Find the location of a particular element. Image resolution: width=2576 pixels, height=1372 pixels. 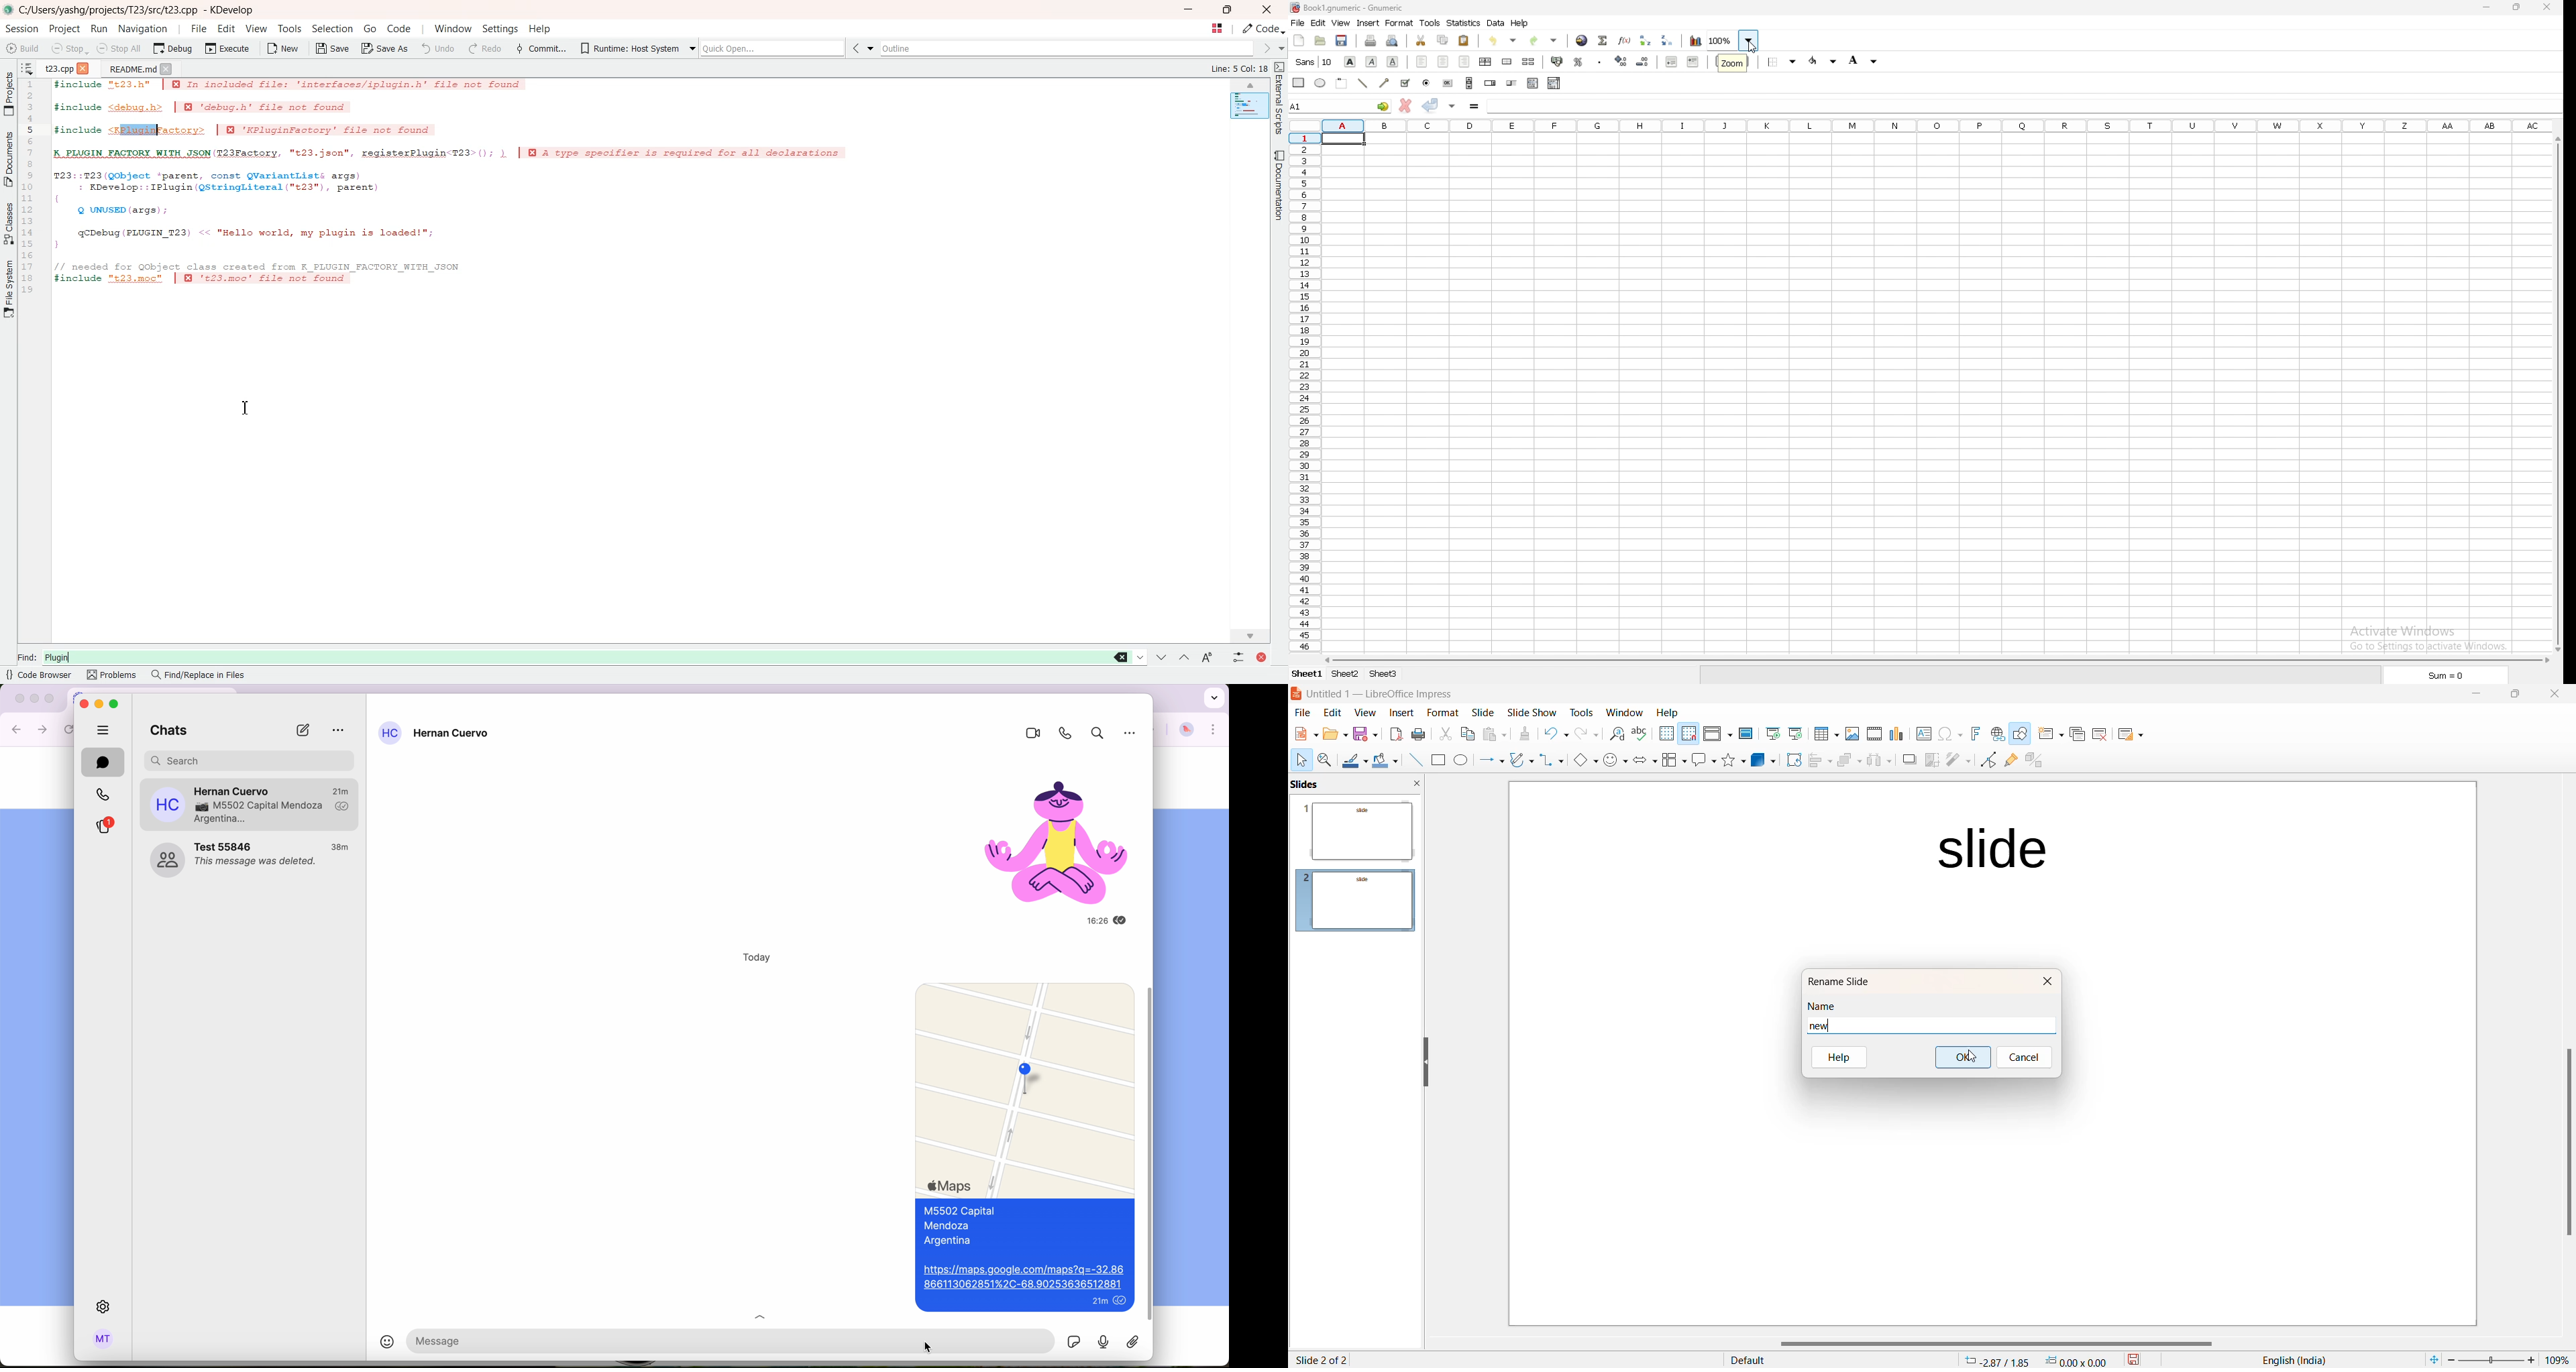

Redo is located at coordinates (1587, 734).